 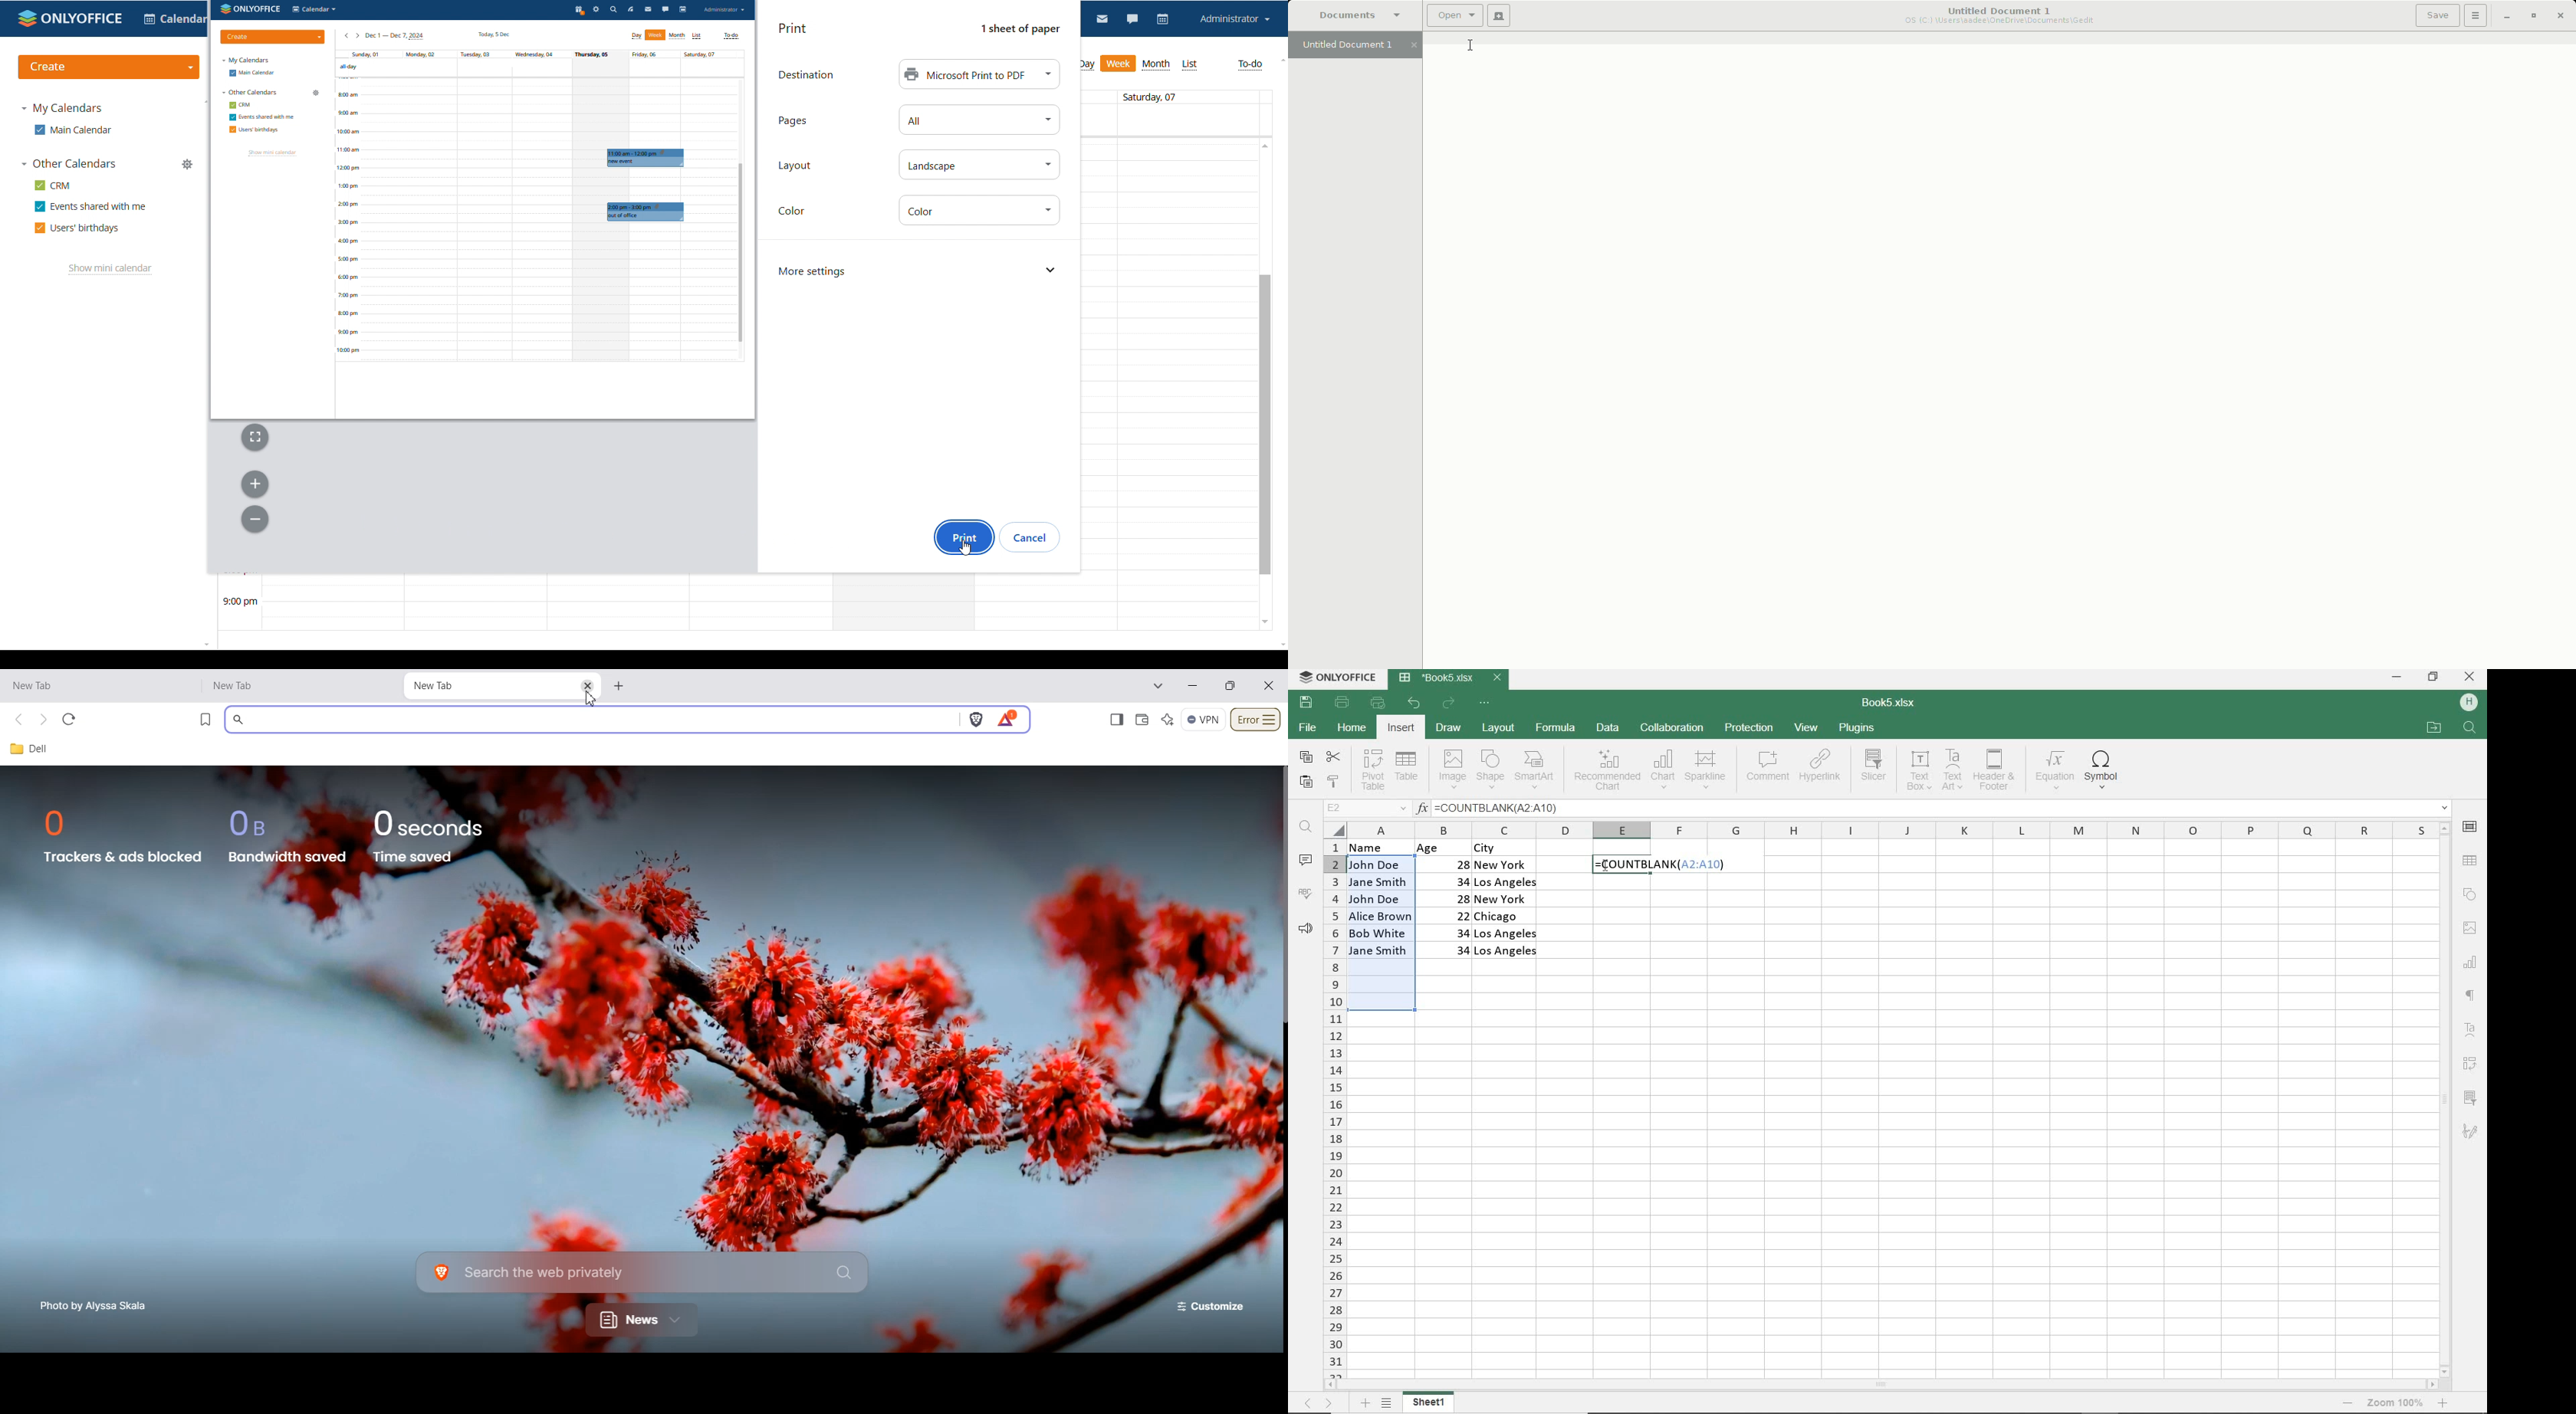 I want to click on set layout, so click(x=978, y=164).